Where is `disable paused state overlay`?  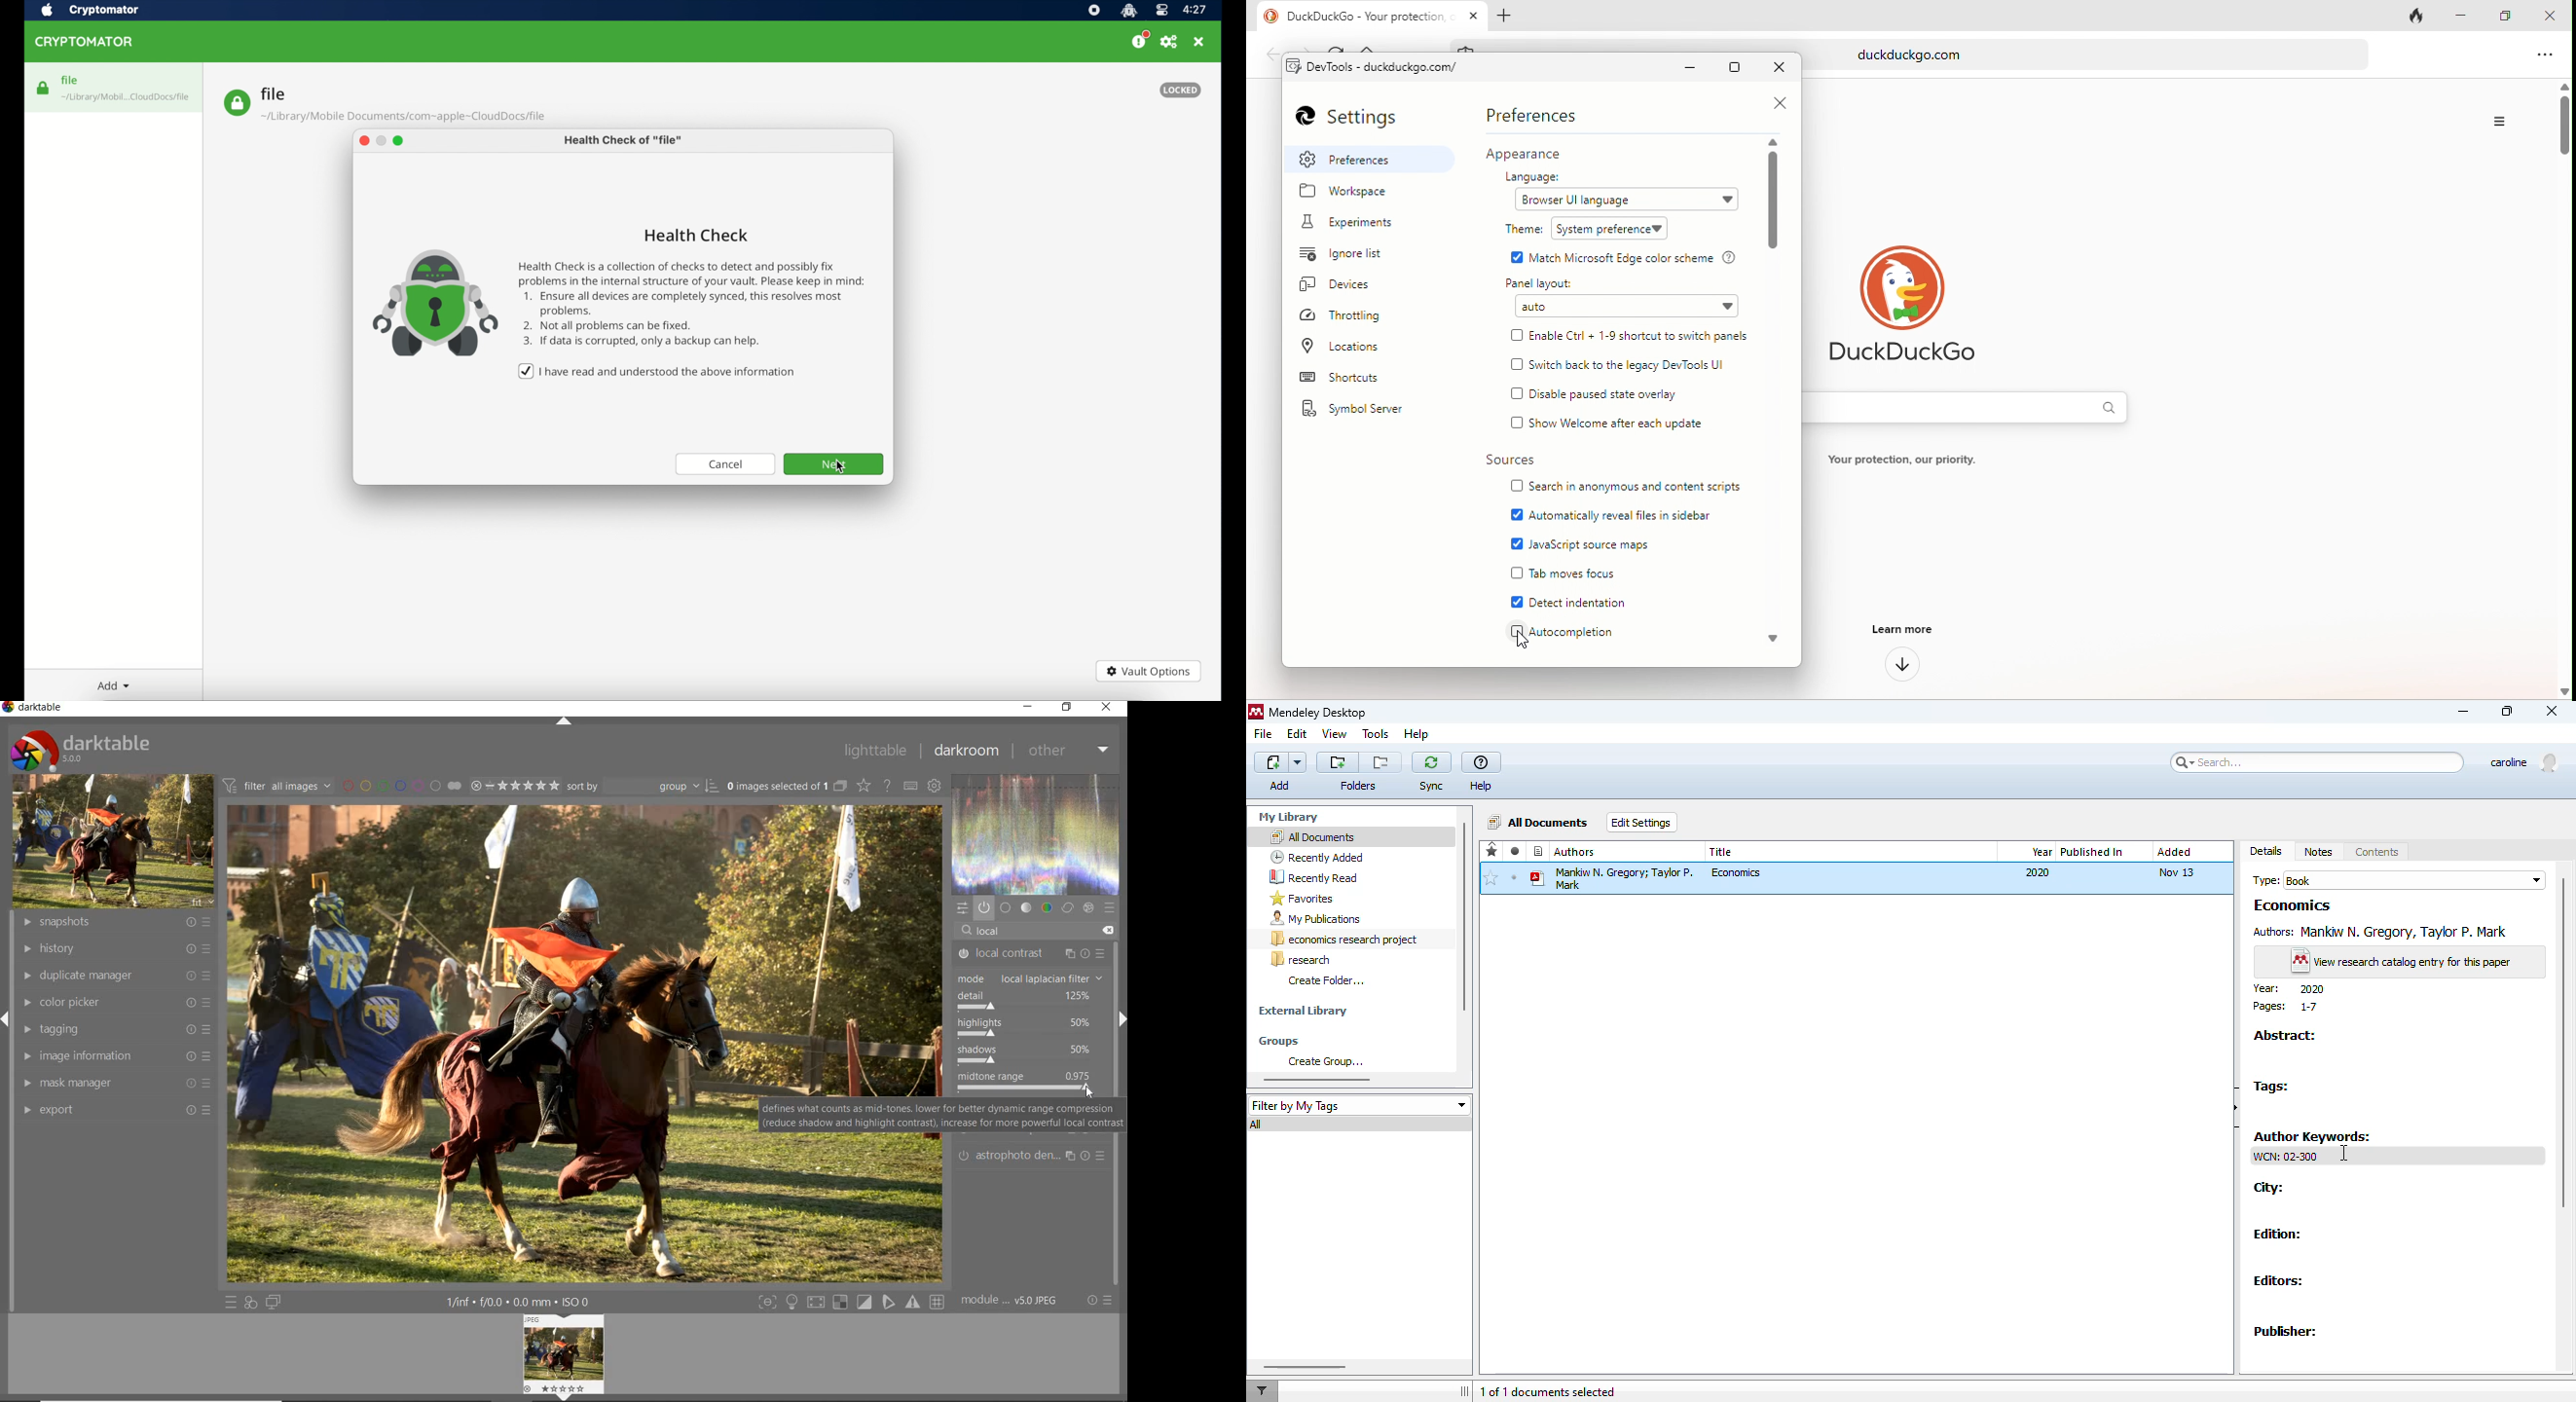
disable paused state overlay is located at coordinates (1624, 394).